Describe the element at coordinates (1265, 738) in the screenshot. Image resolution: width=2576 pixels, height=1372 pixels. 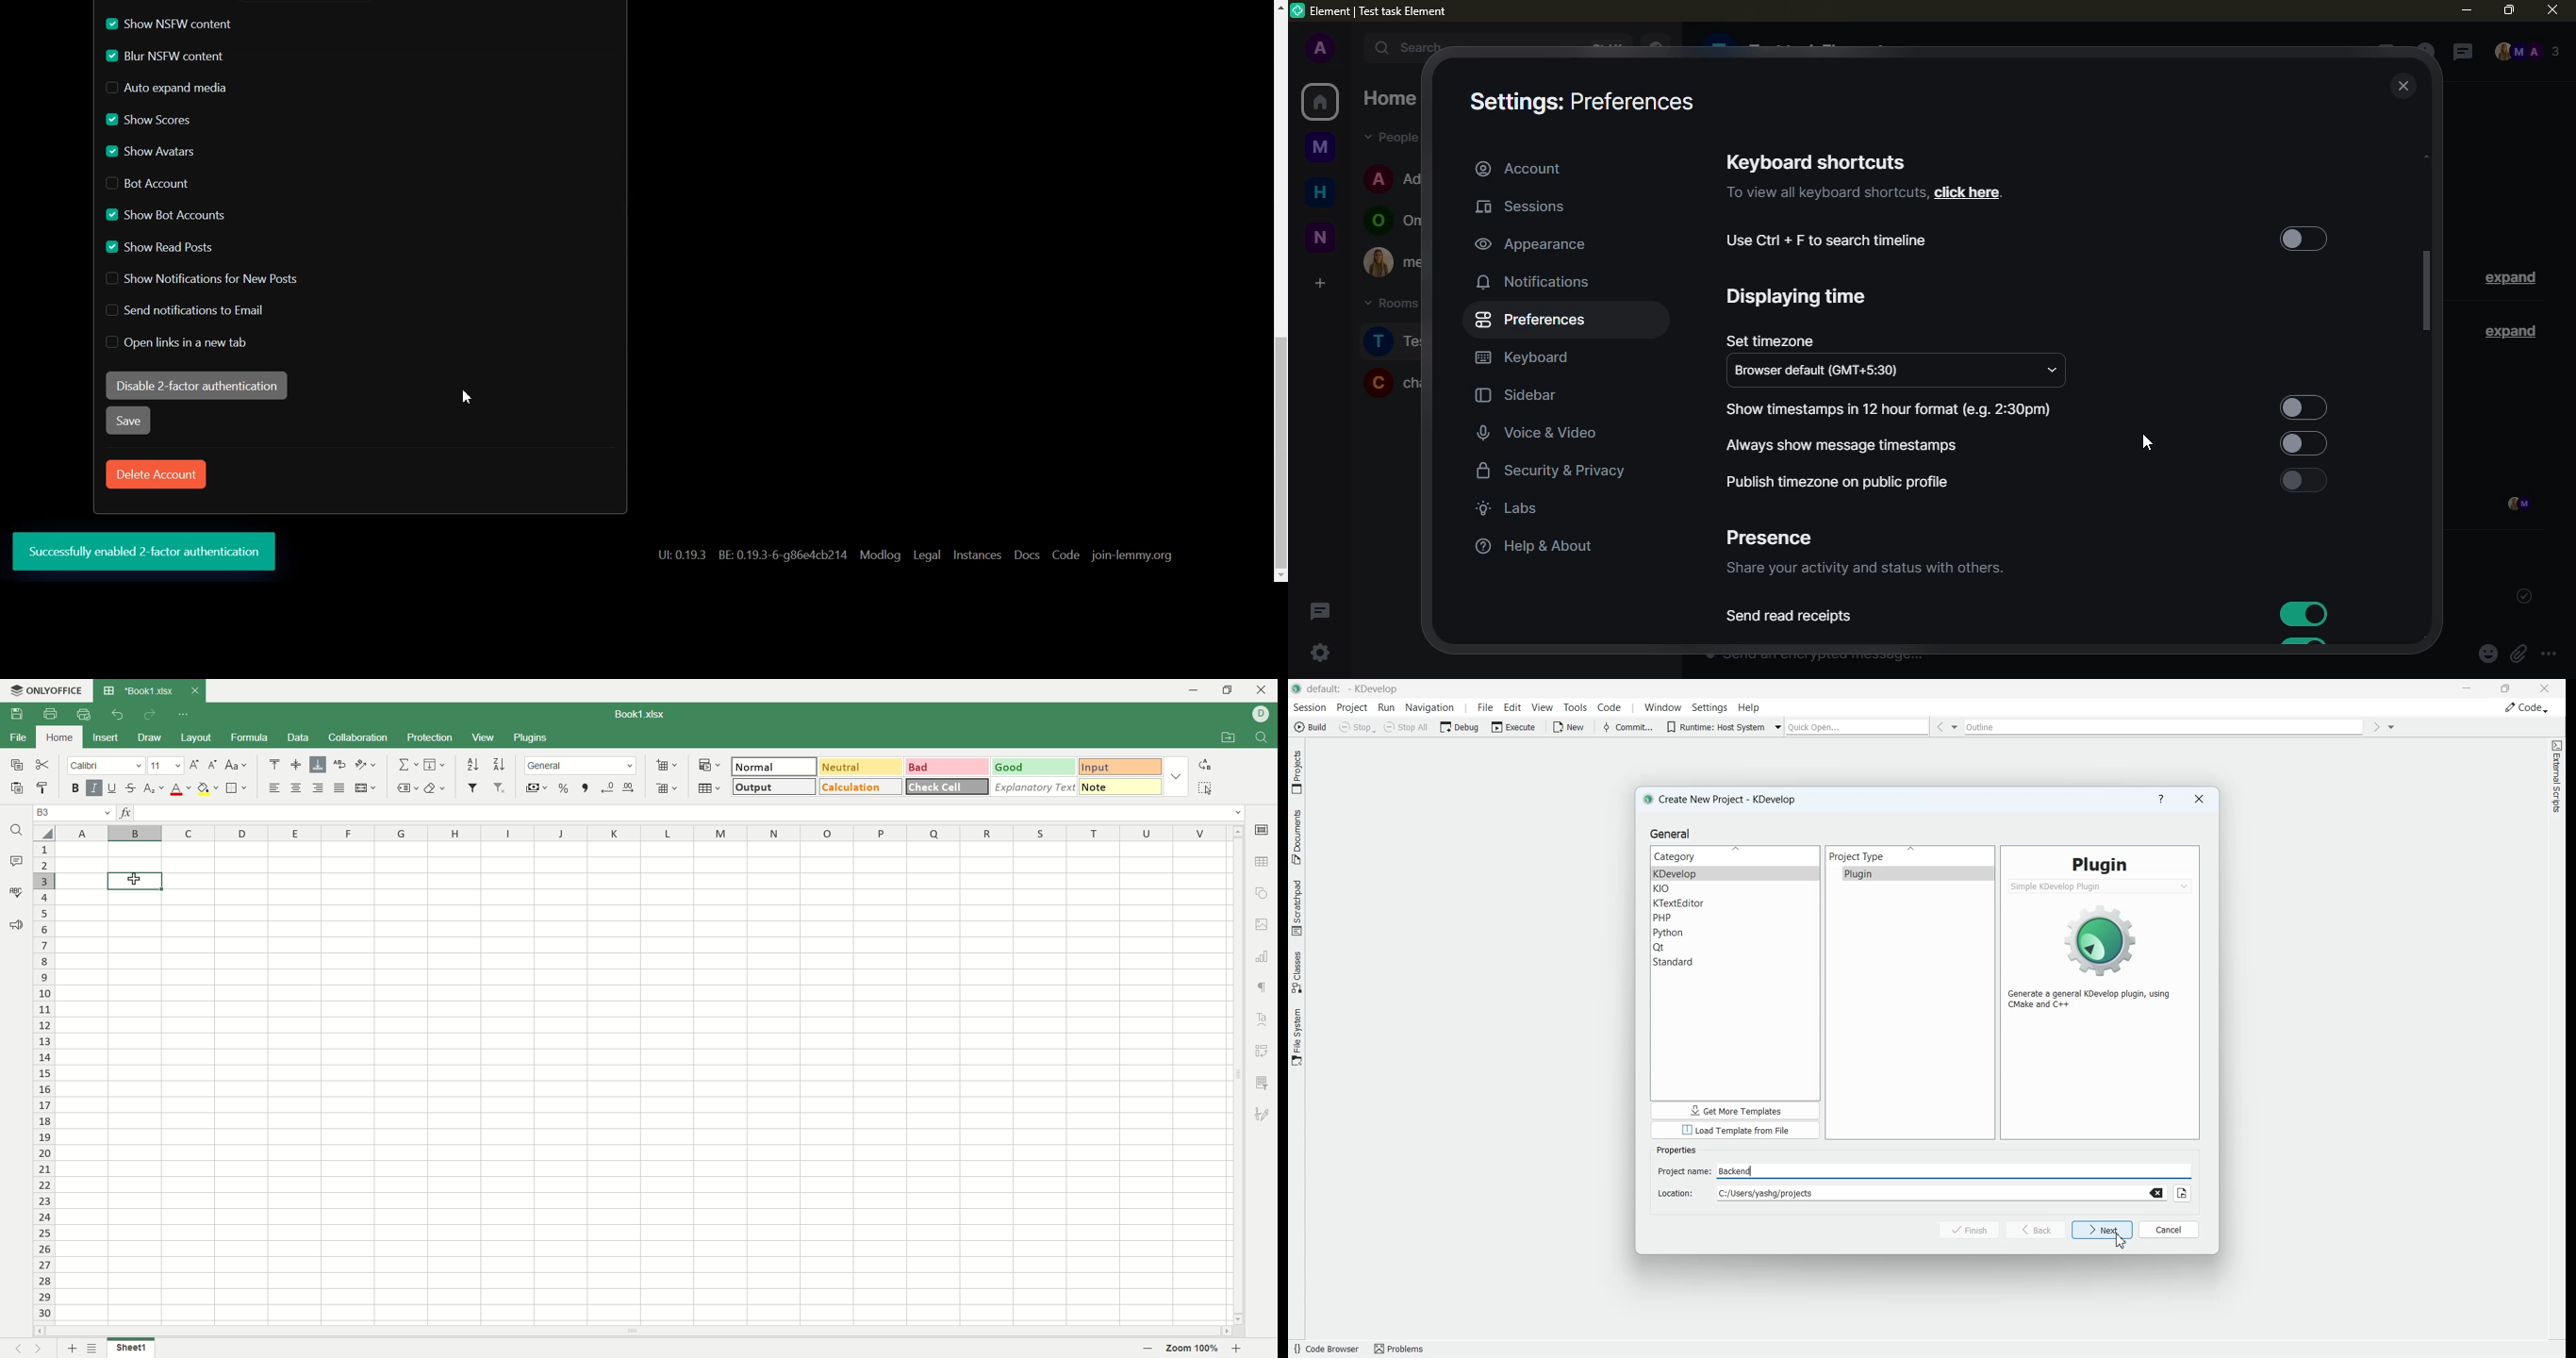
I see `find` at that location.